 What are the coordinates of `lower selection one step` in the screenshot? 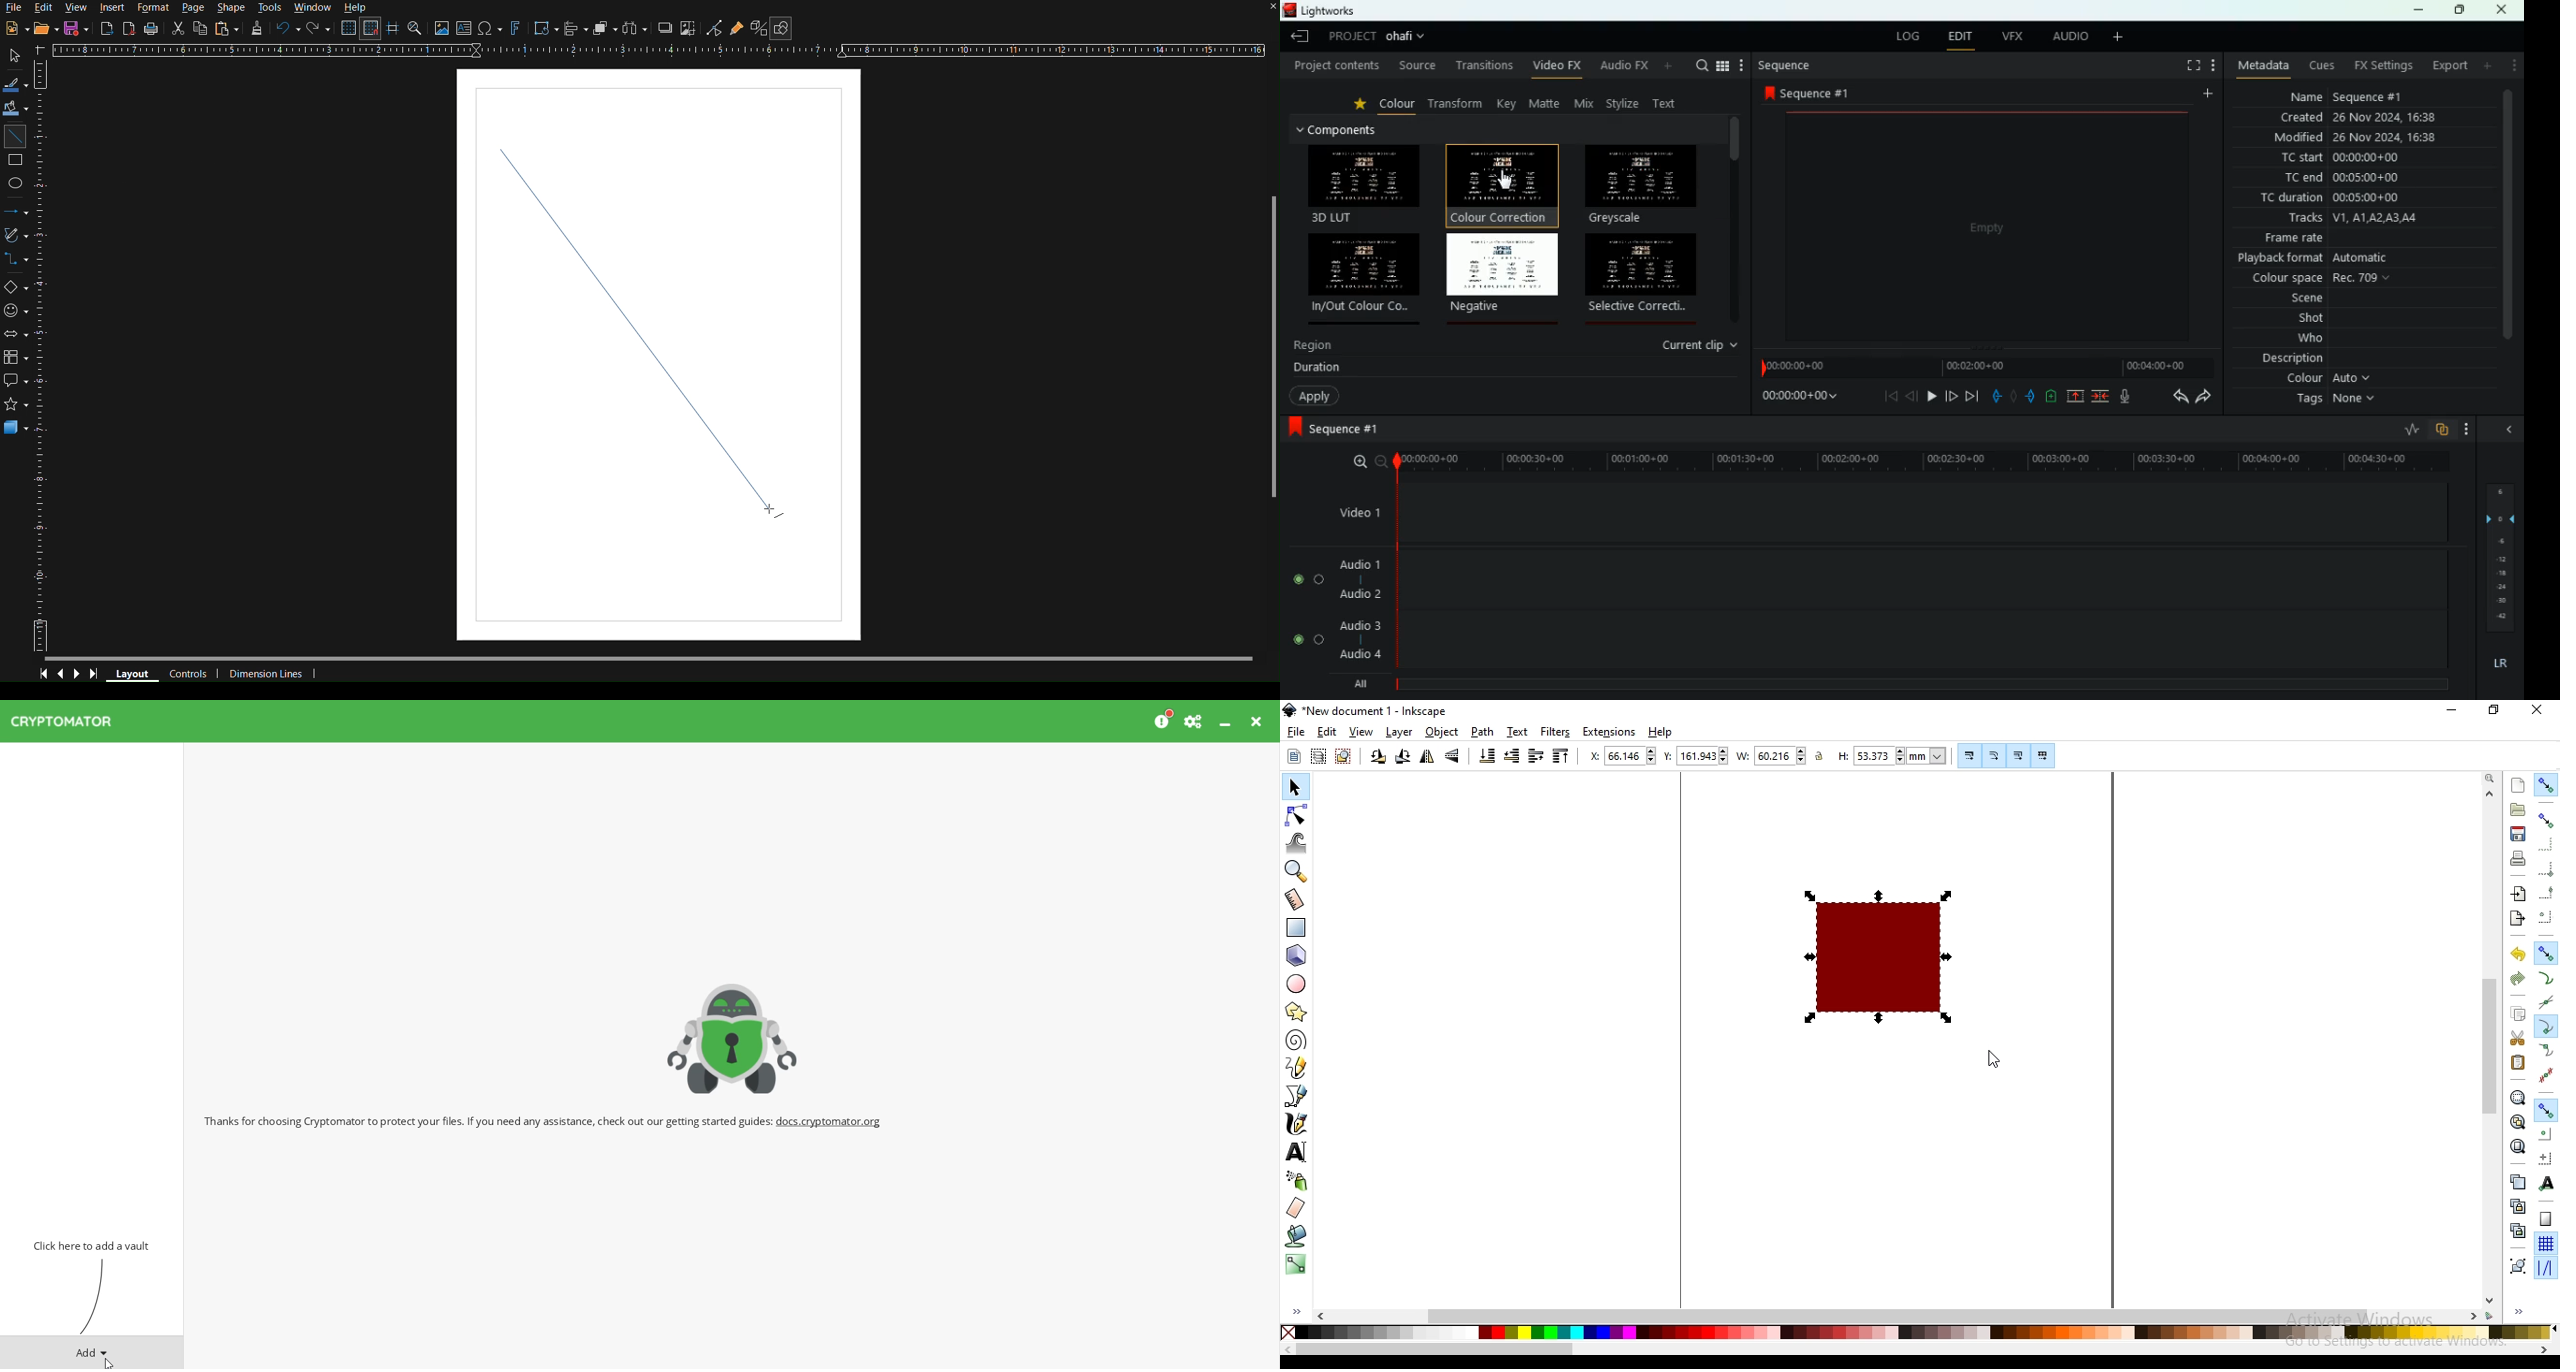 It's located at (1511, 757).